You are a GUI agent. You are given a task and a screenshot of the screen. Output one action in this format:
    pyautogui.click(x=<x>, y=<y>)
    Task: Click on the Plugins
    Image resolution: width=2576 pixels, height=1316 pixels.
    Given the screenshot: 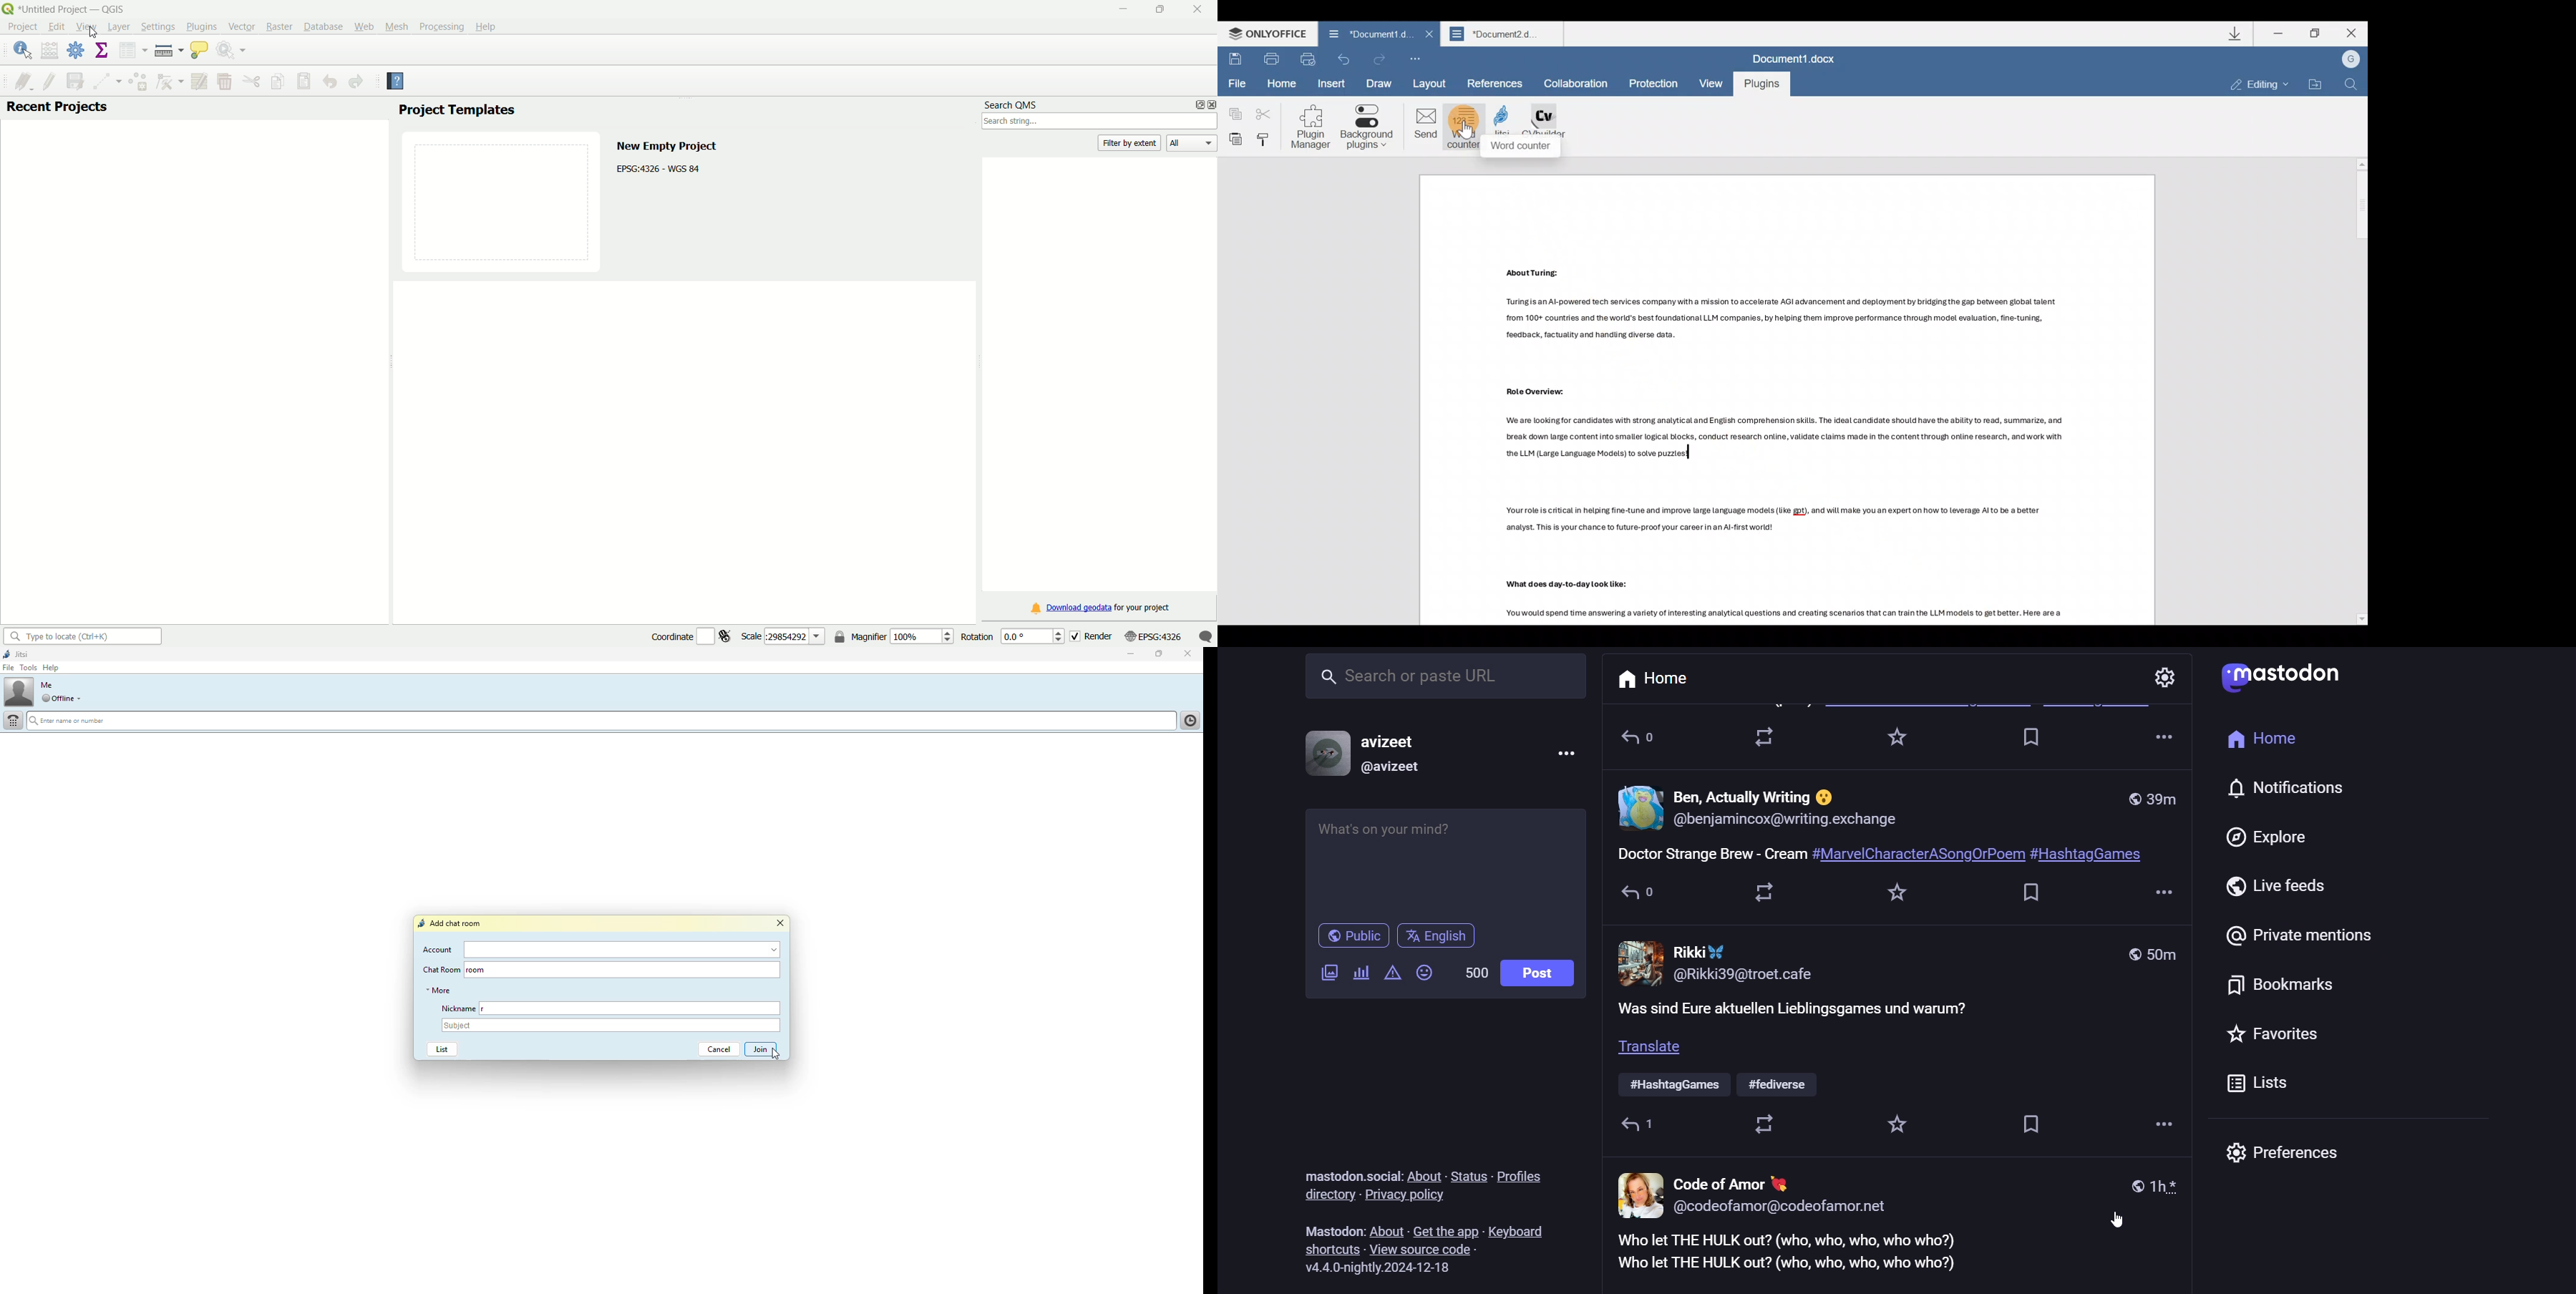 What is the action you would take?
    pyautogui.click(x=1760, y=84)
    